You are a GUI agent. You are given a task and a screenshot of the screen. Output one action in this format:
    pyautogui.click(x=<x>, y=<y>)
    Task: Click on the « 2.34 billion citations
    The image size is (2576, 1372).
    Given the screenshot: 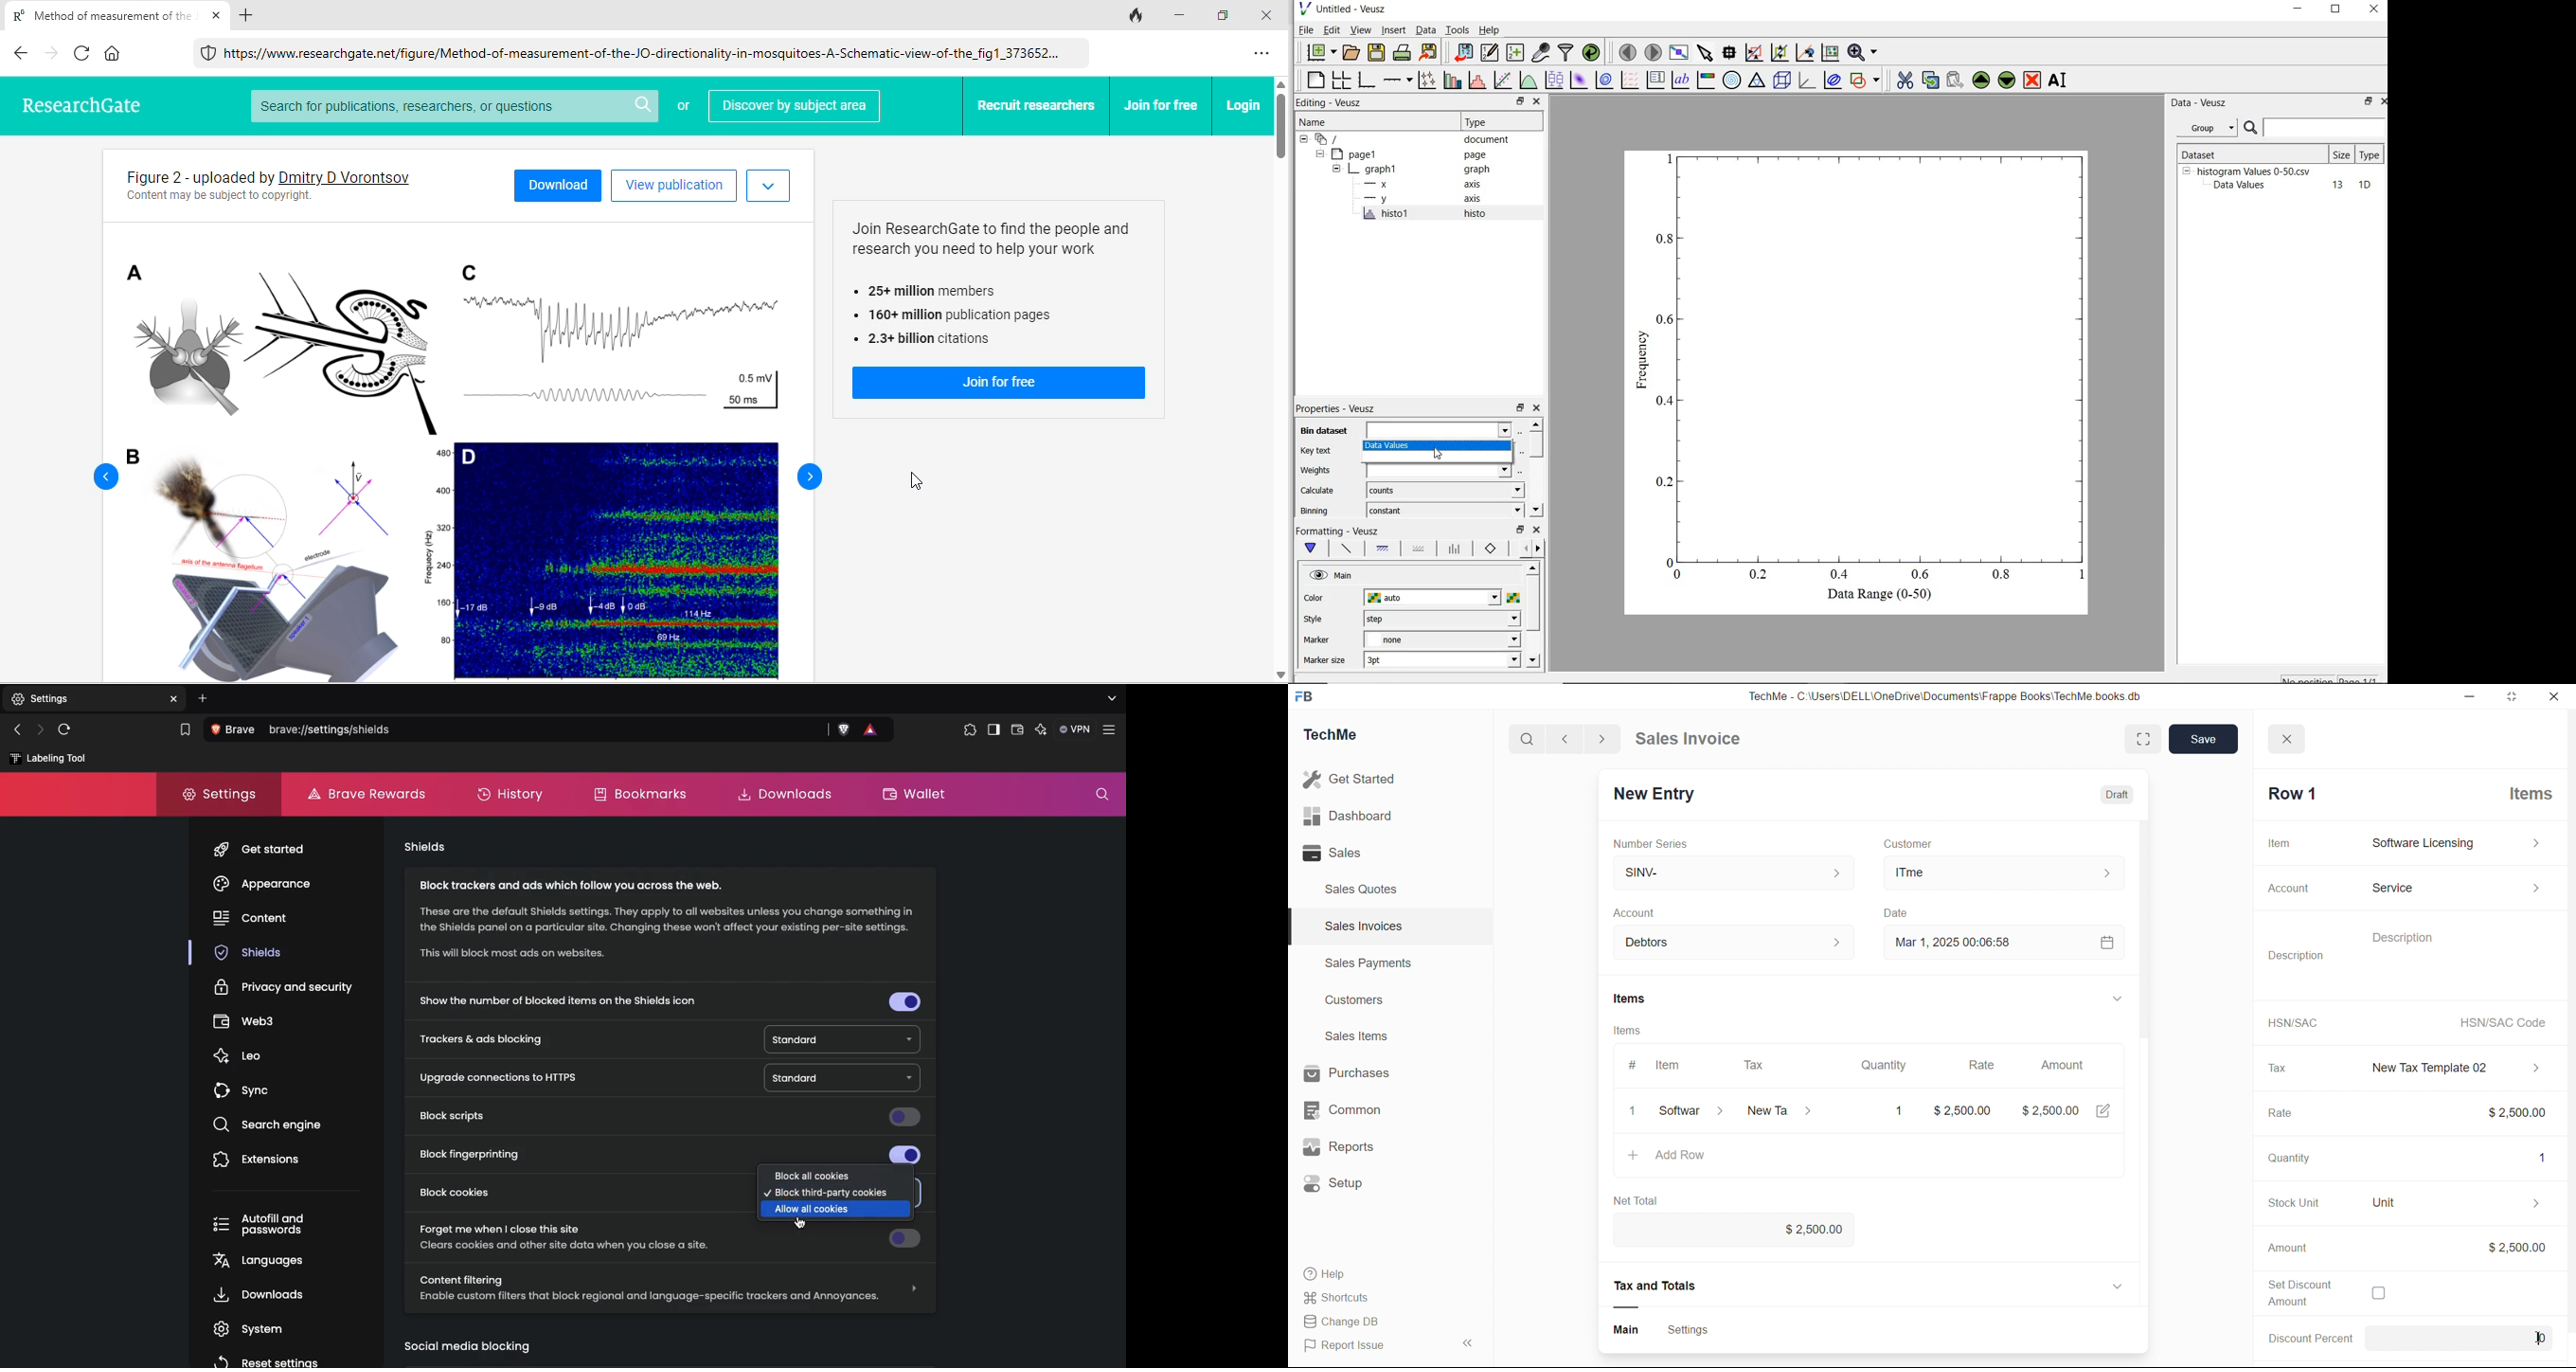 What is the action you would take?
    pyautogui.click(x=926, y=341)
    